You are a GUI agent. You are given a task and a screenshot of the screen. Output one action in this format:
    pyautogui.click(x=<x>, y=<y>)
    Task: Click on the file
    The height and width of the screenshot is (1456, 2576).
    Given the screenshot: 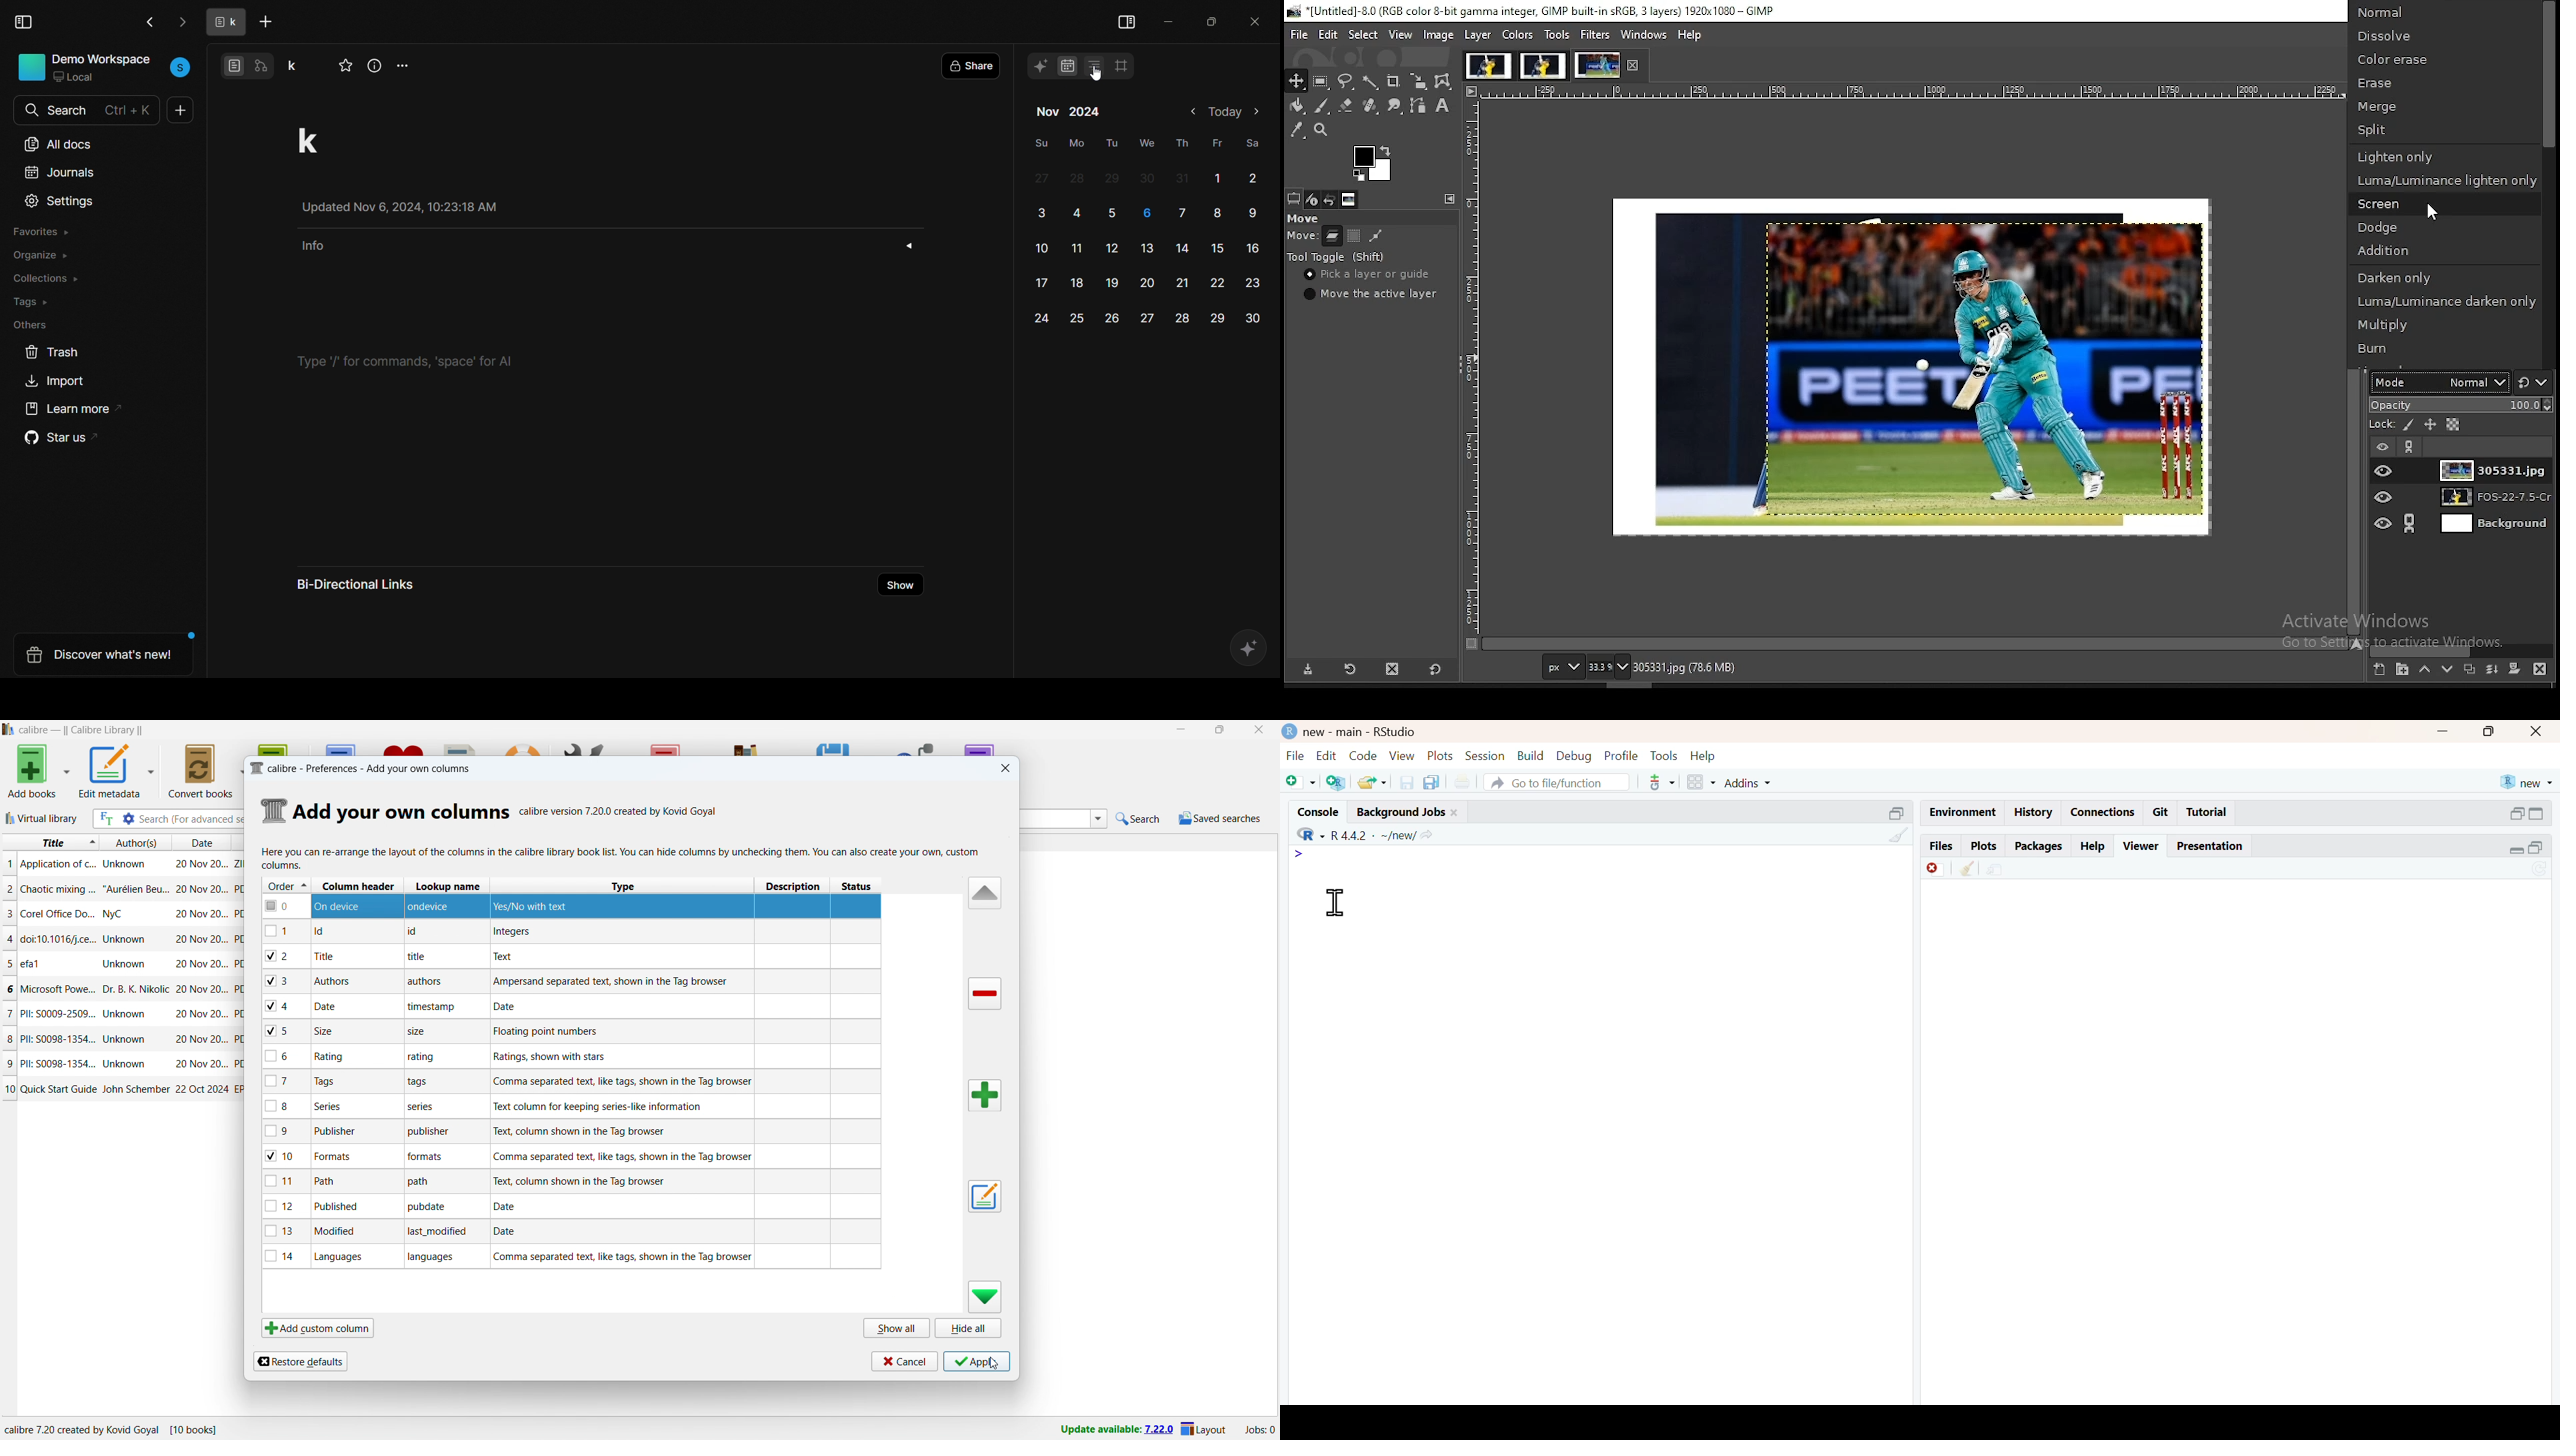 What is the action you would take?
    pyautogui.click(x=1295, y=755)
    